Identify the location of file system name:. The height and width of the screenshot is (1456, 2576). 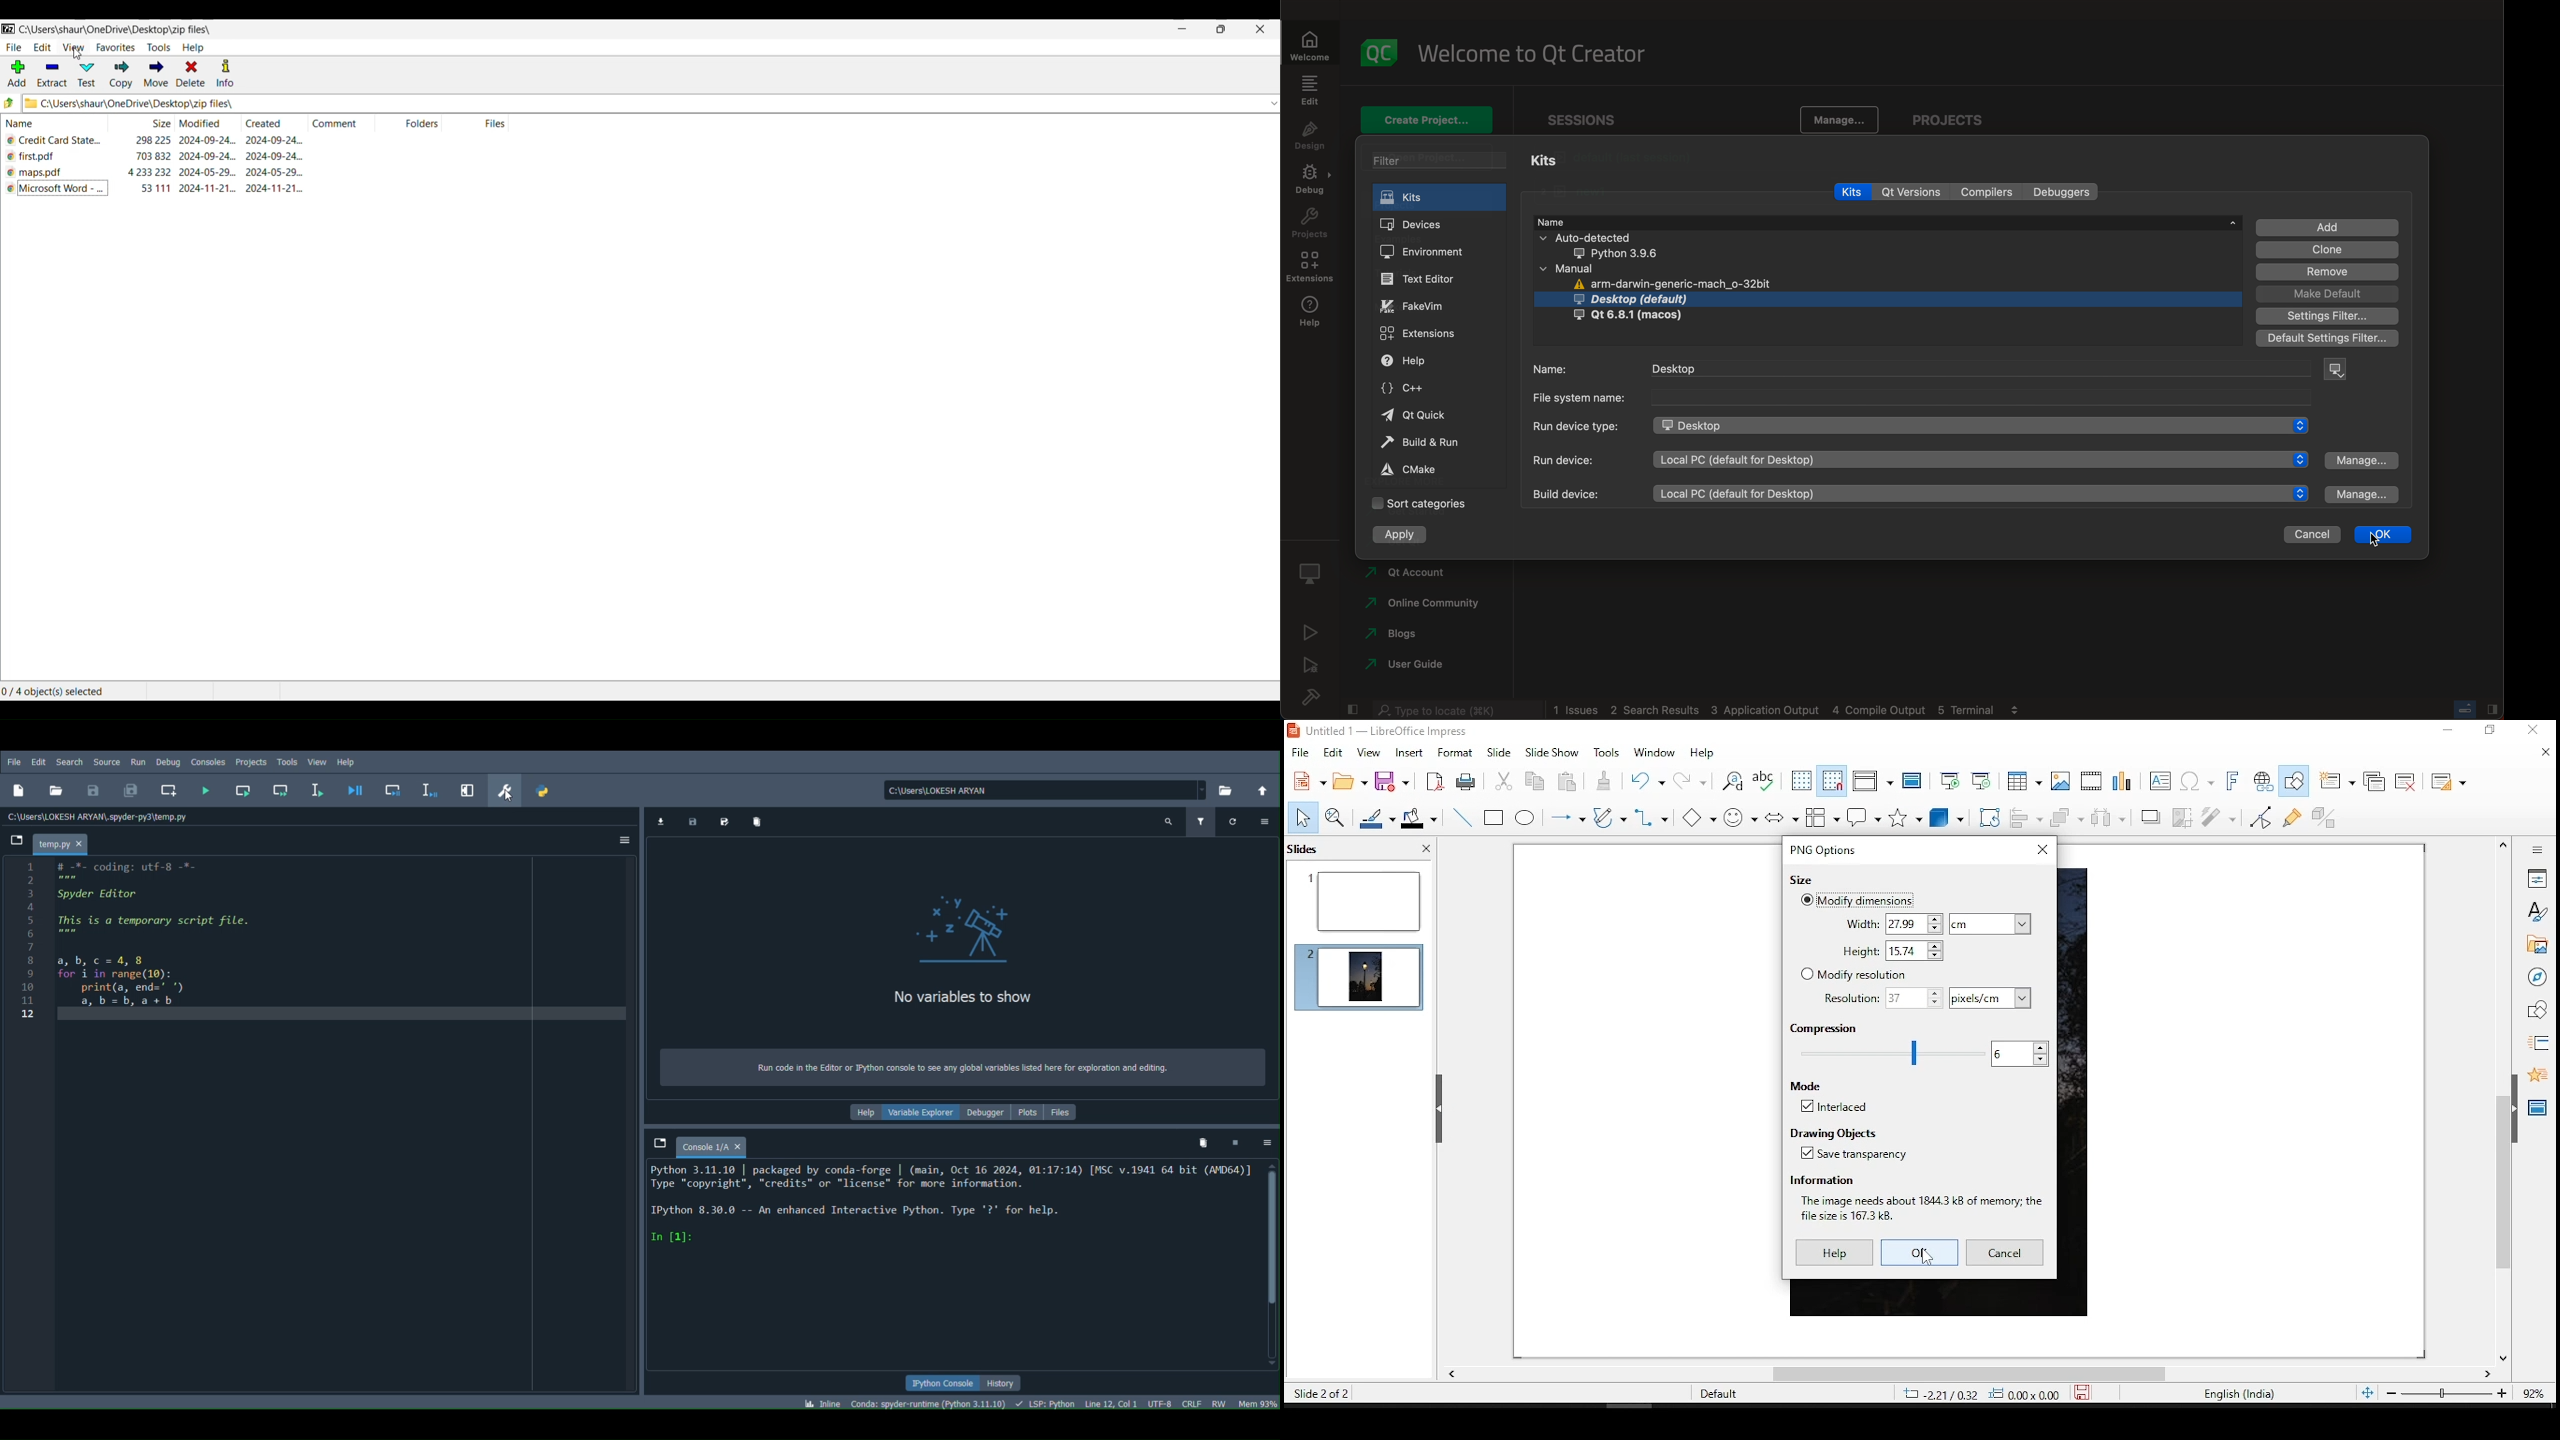
(1924, 396).